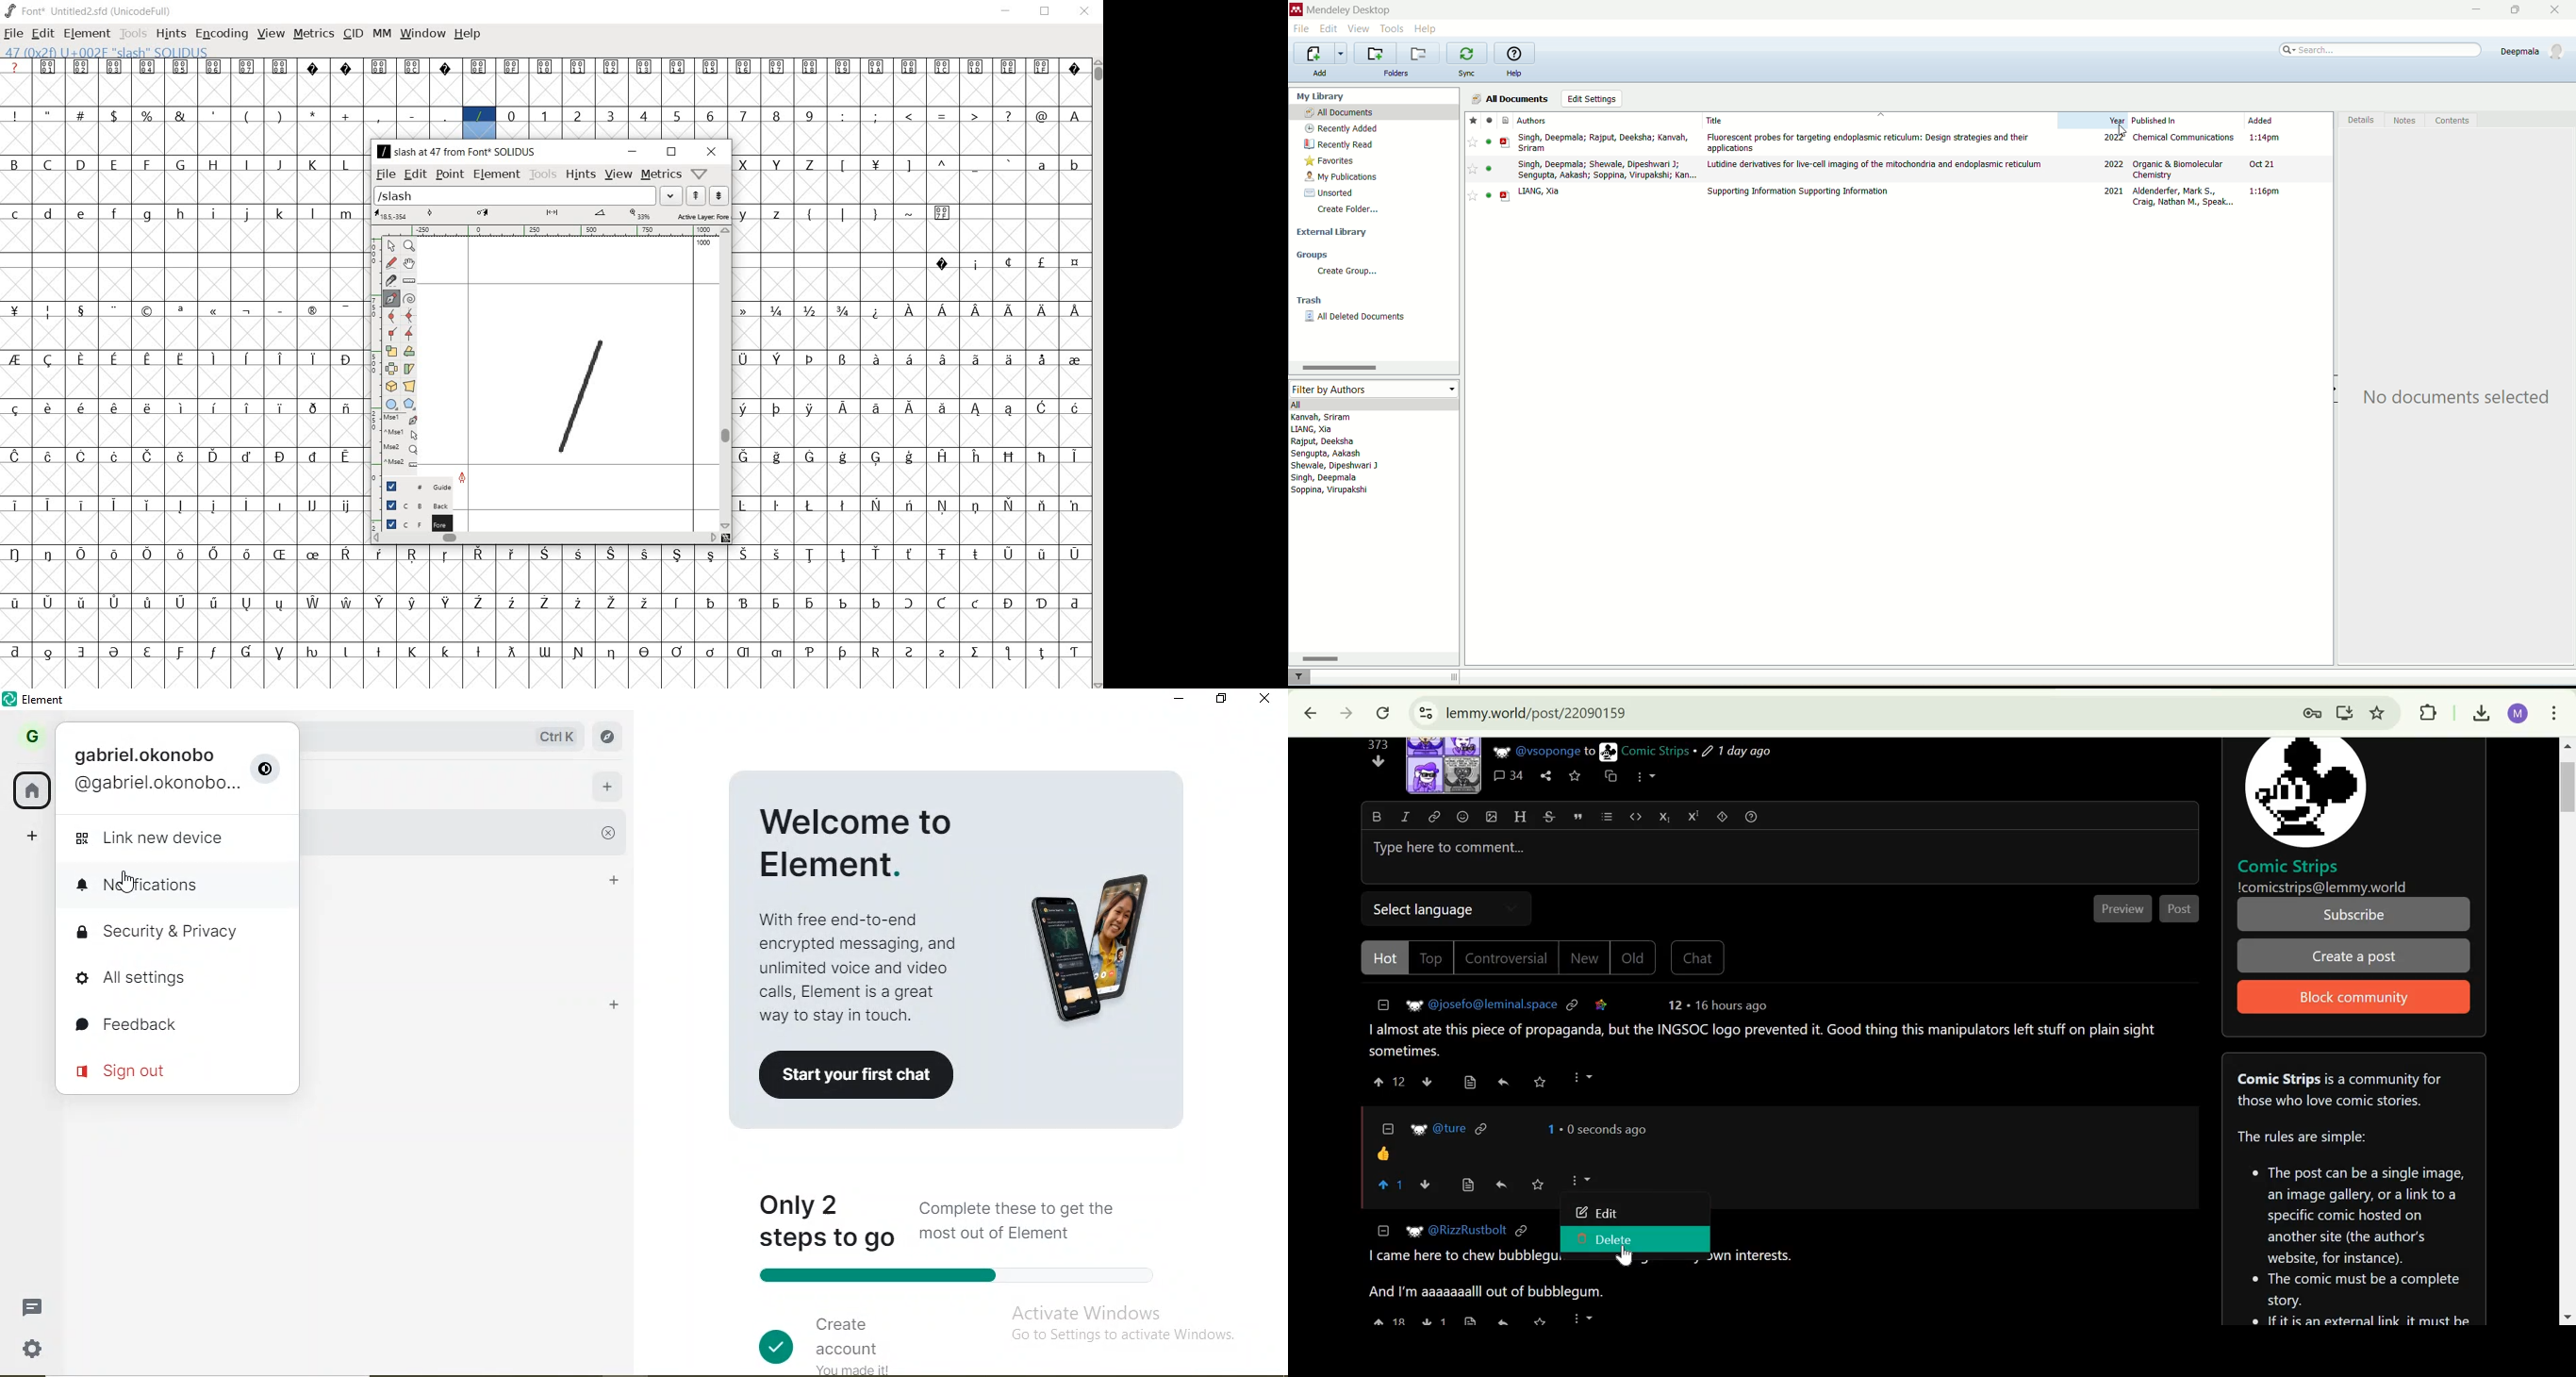 The width and height of the screenshot is (2576, 1400). Describe the element at coordinates (39, 1307) in the screenshot. I see `messages` at that location.